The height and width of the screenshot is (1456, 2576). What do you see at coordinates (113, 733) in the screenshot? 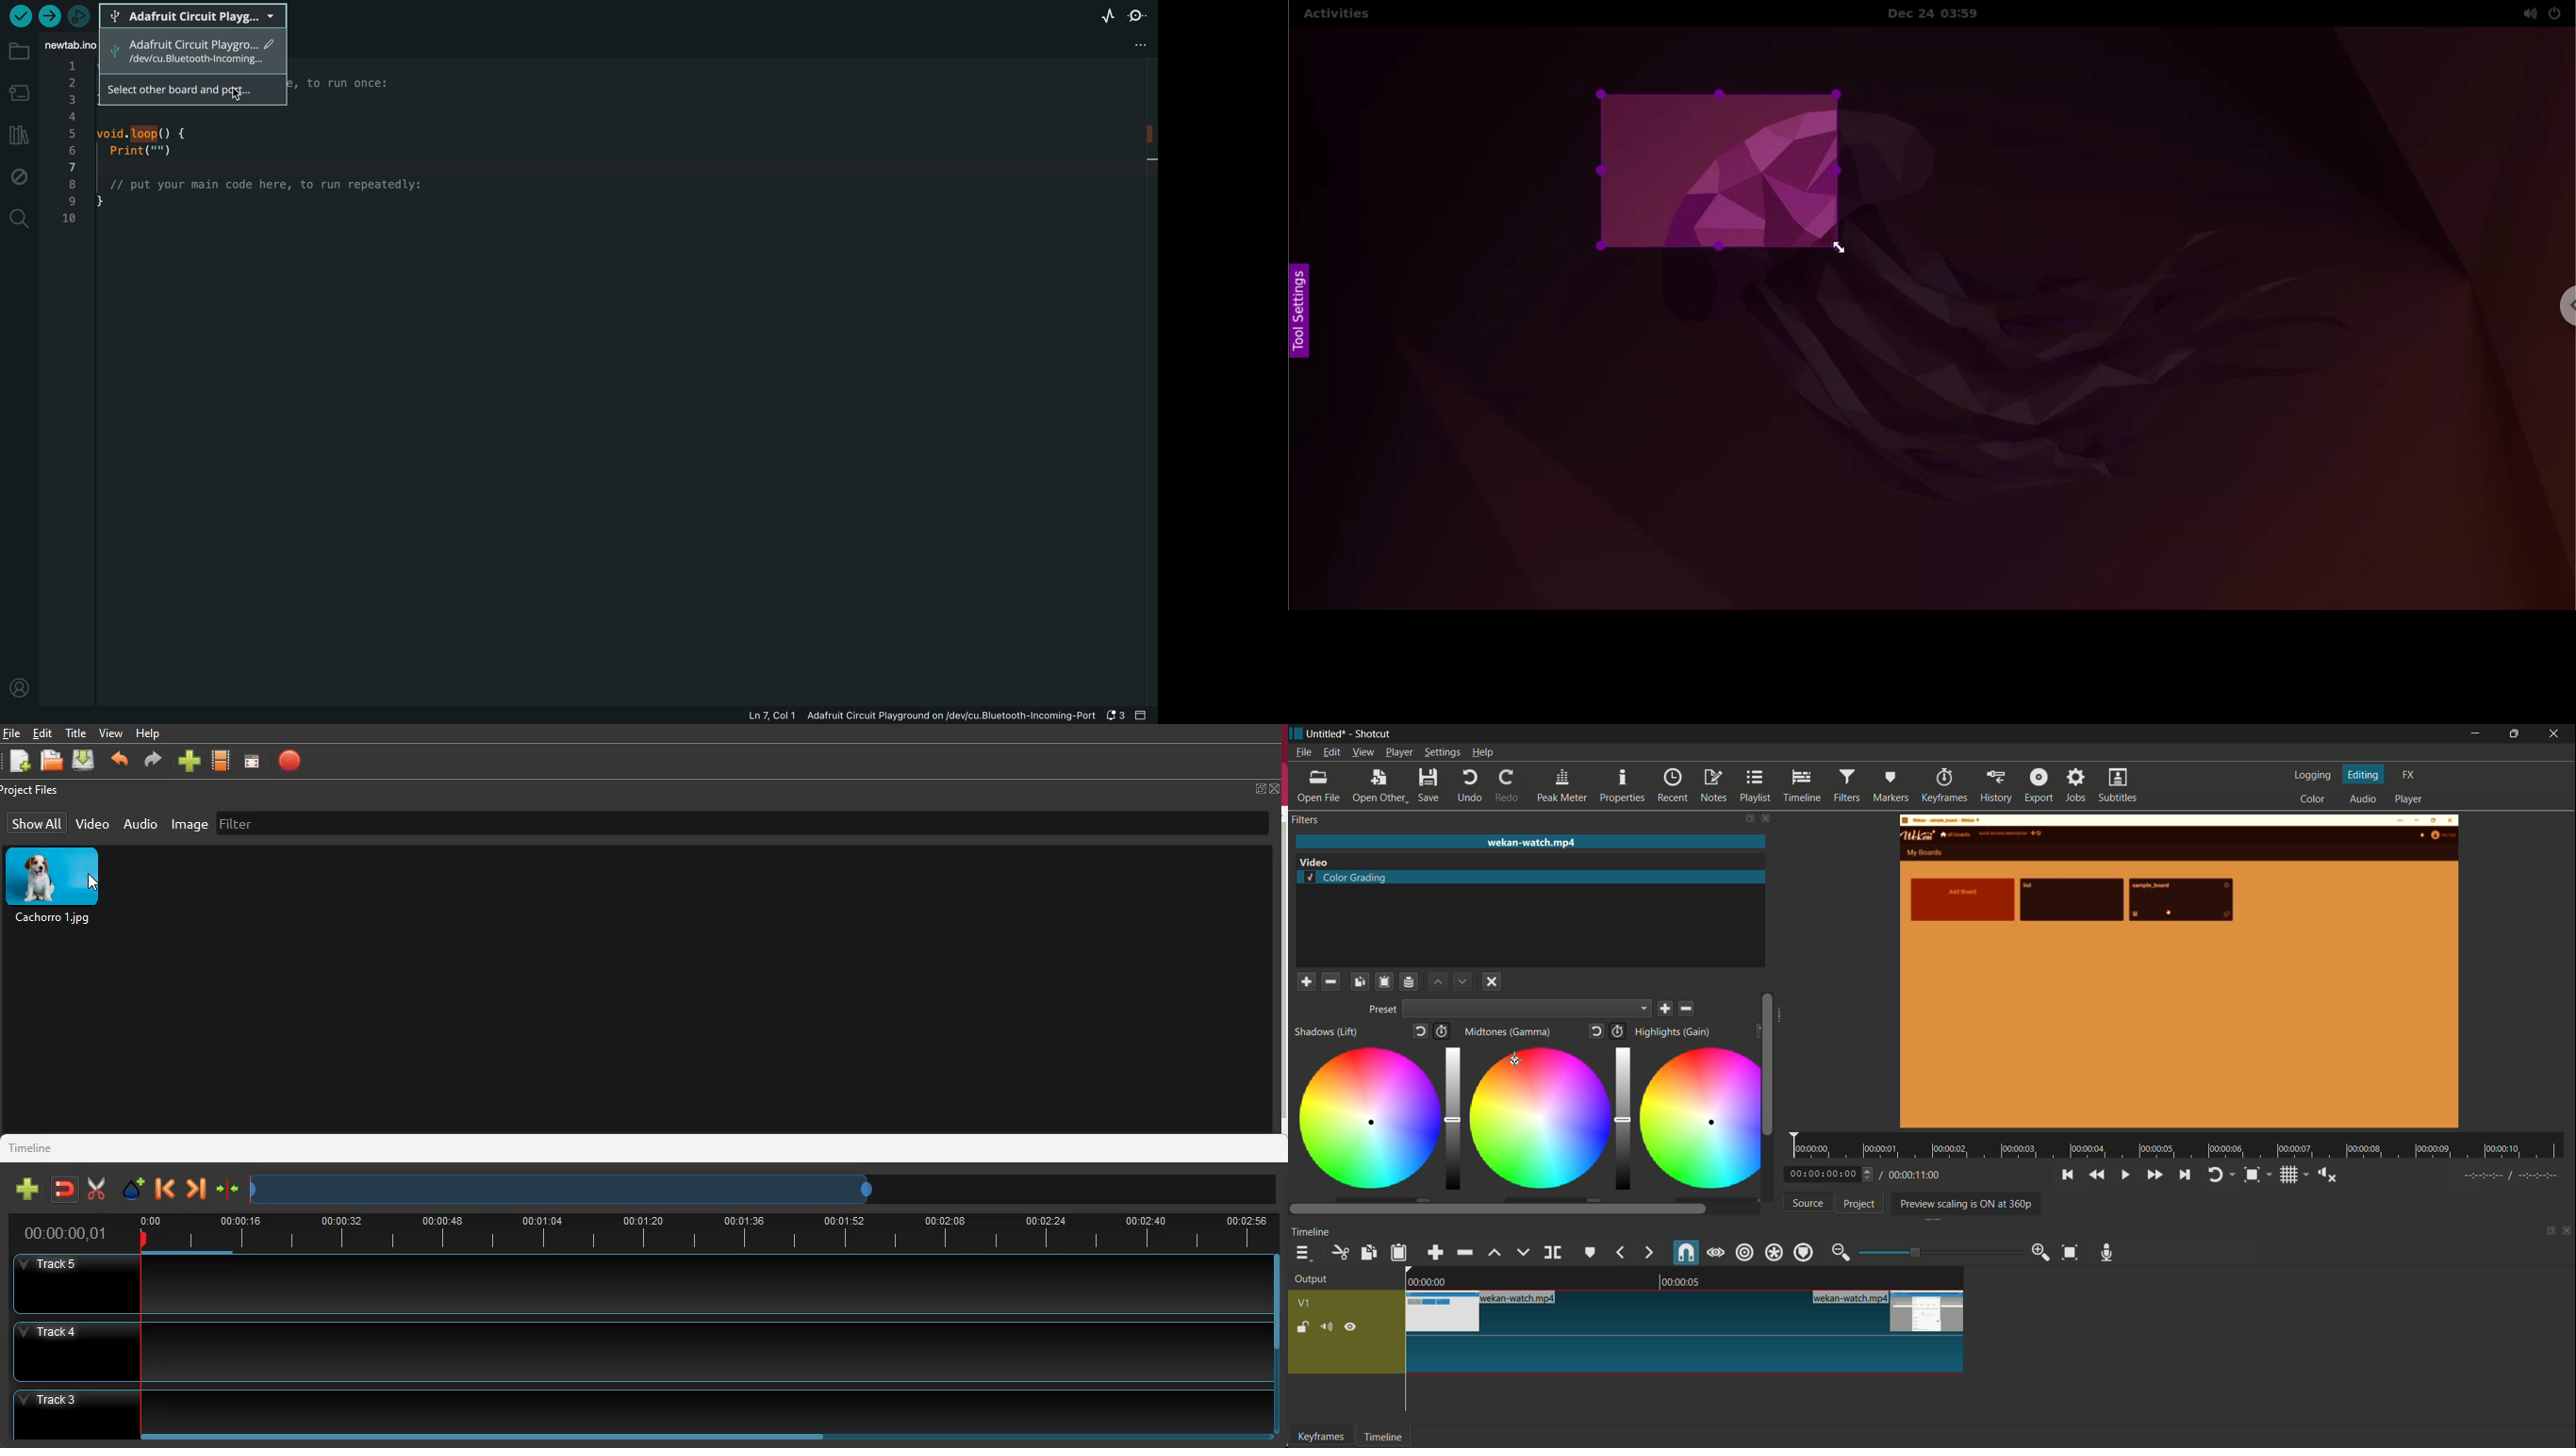
I see `view` at bounding box center [113, 733].